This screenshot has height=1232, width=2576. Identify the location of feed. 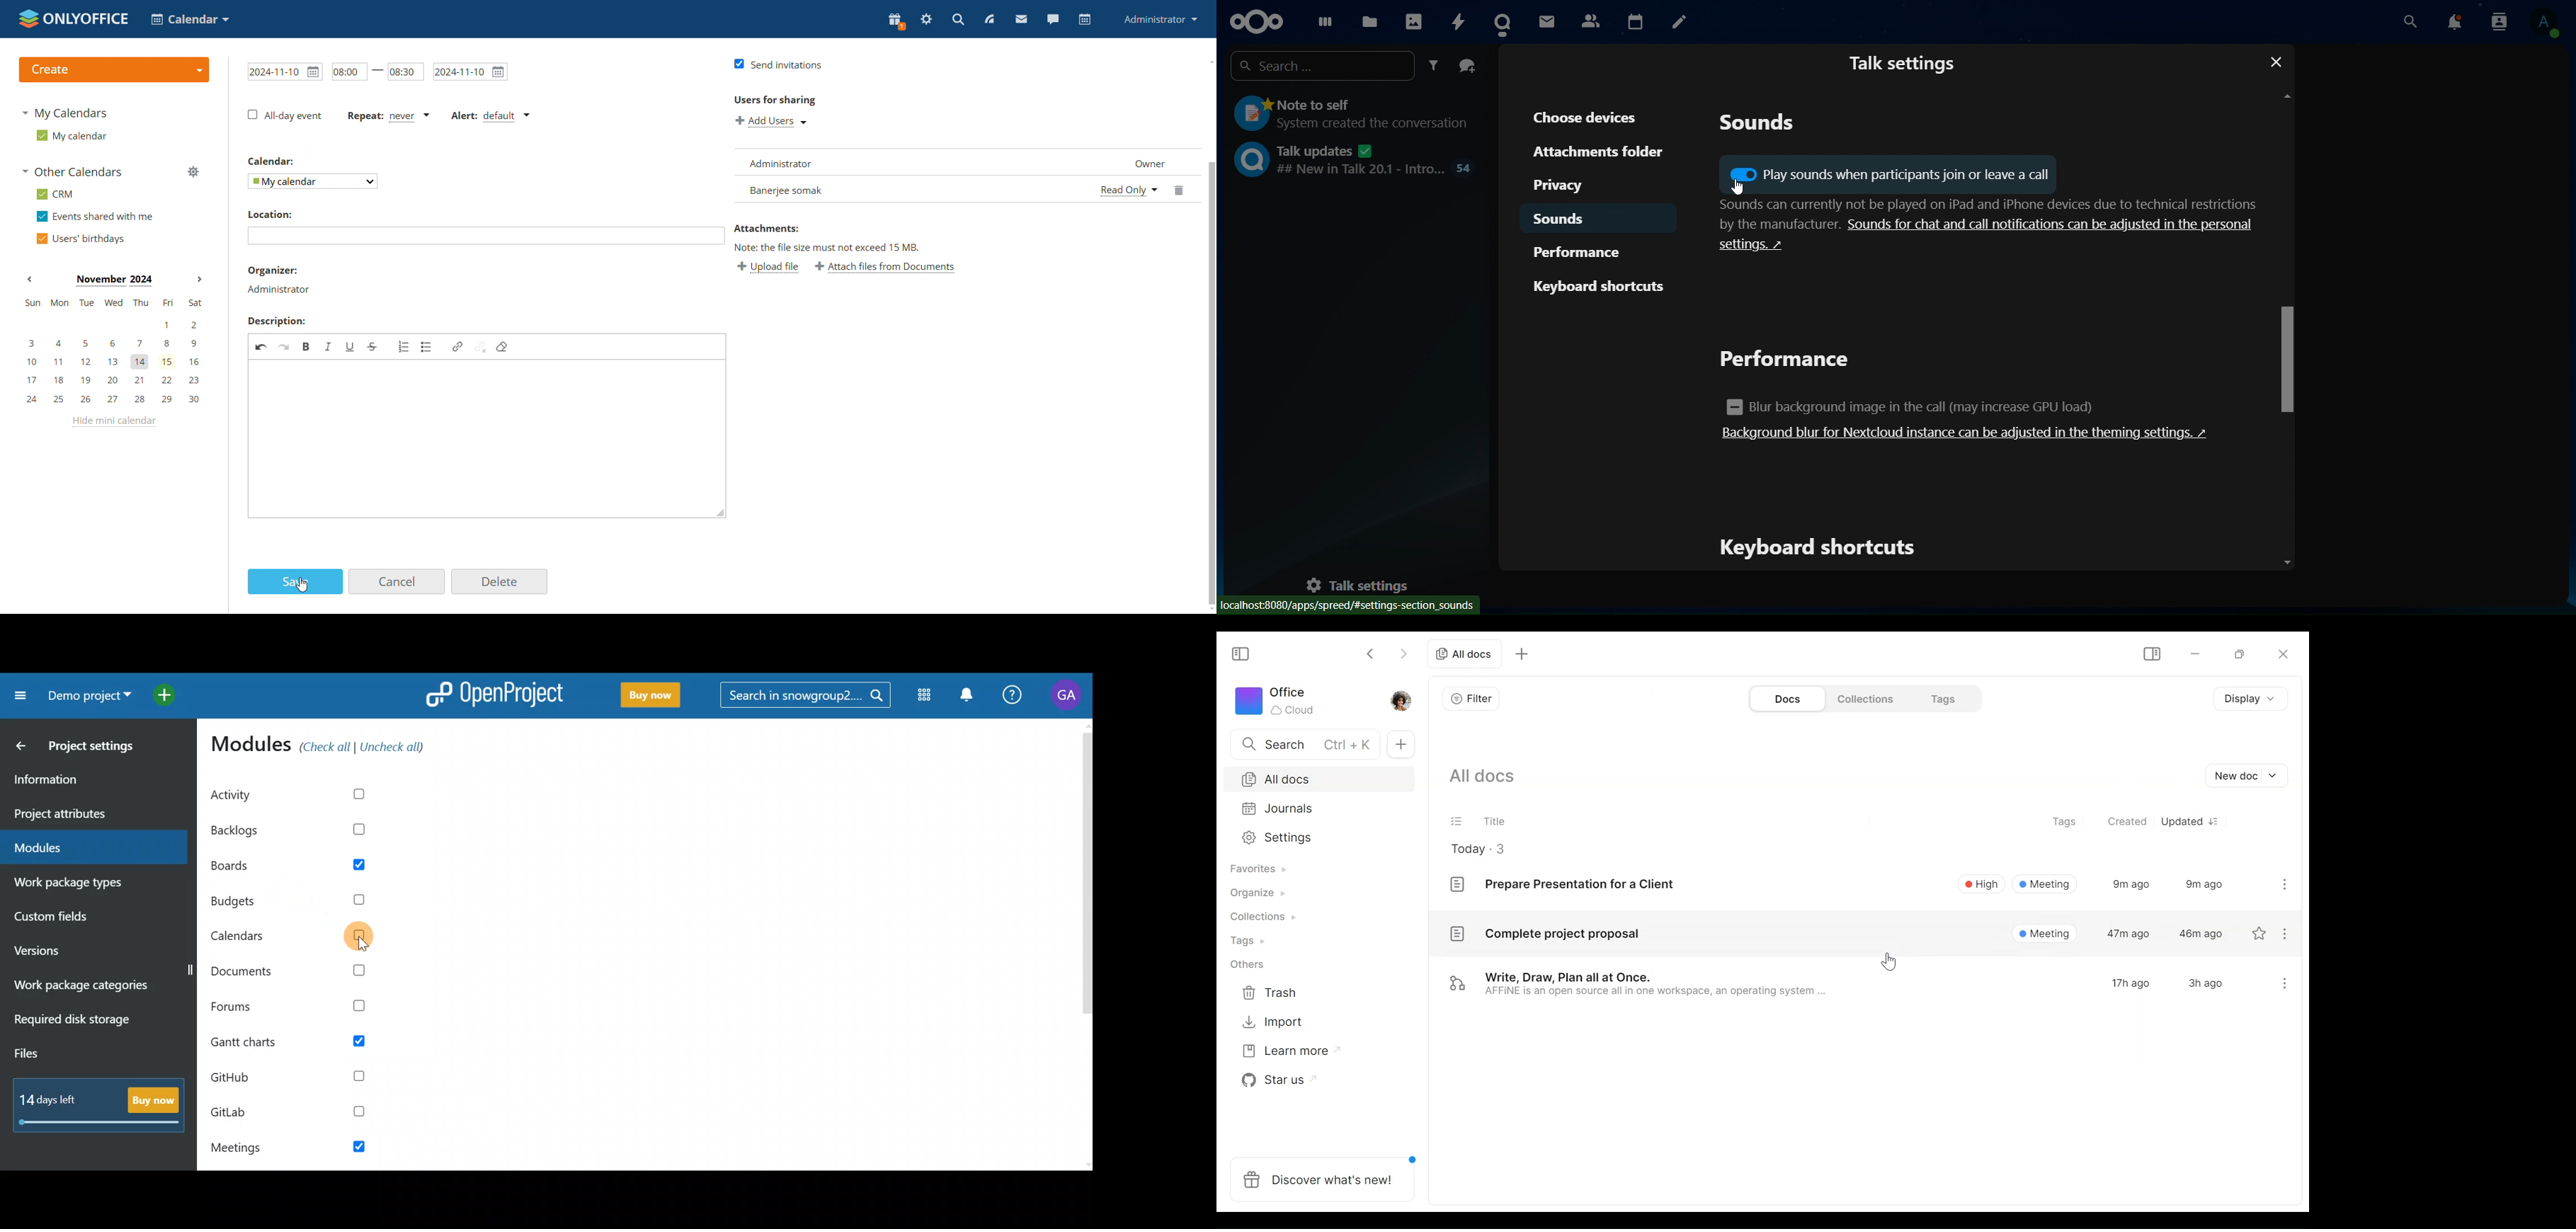
(988, 19).